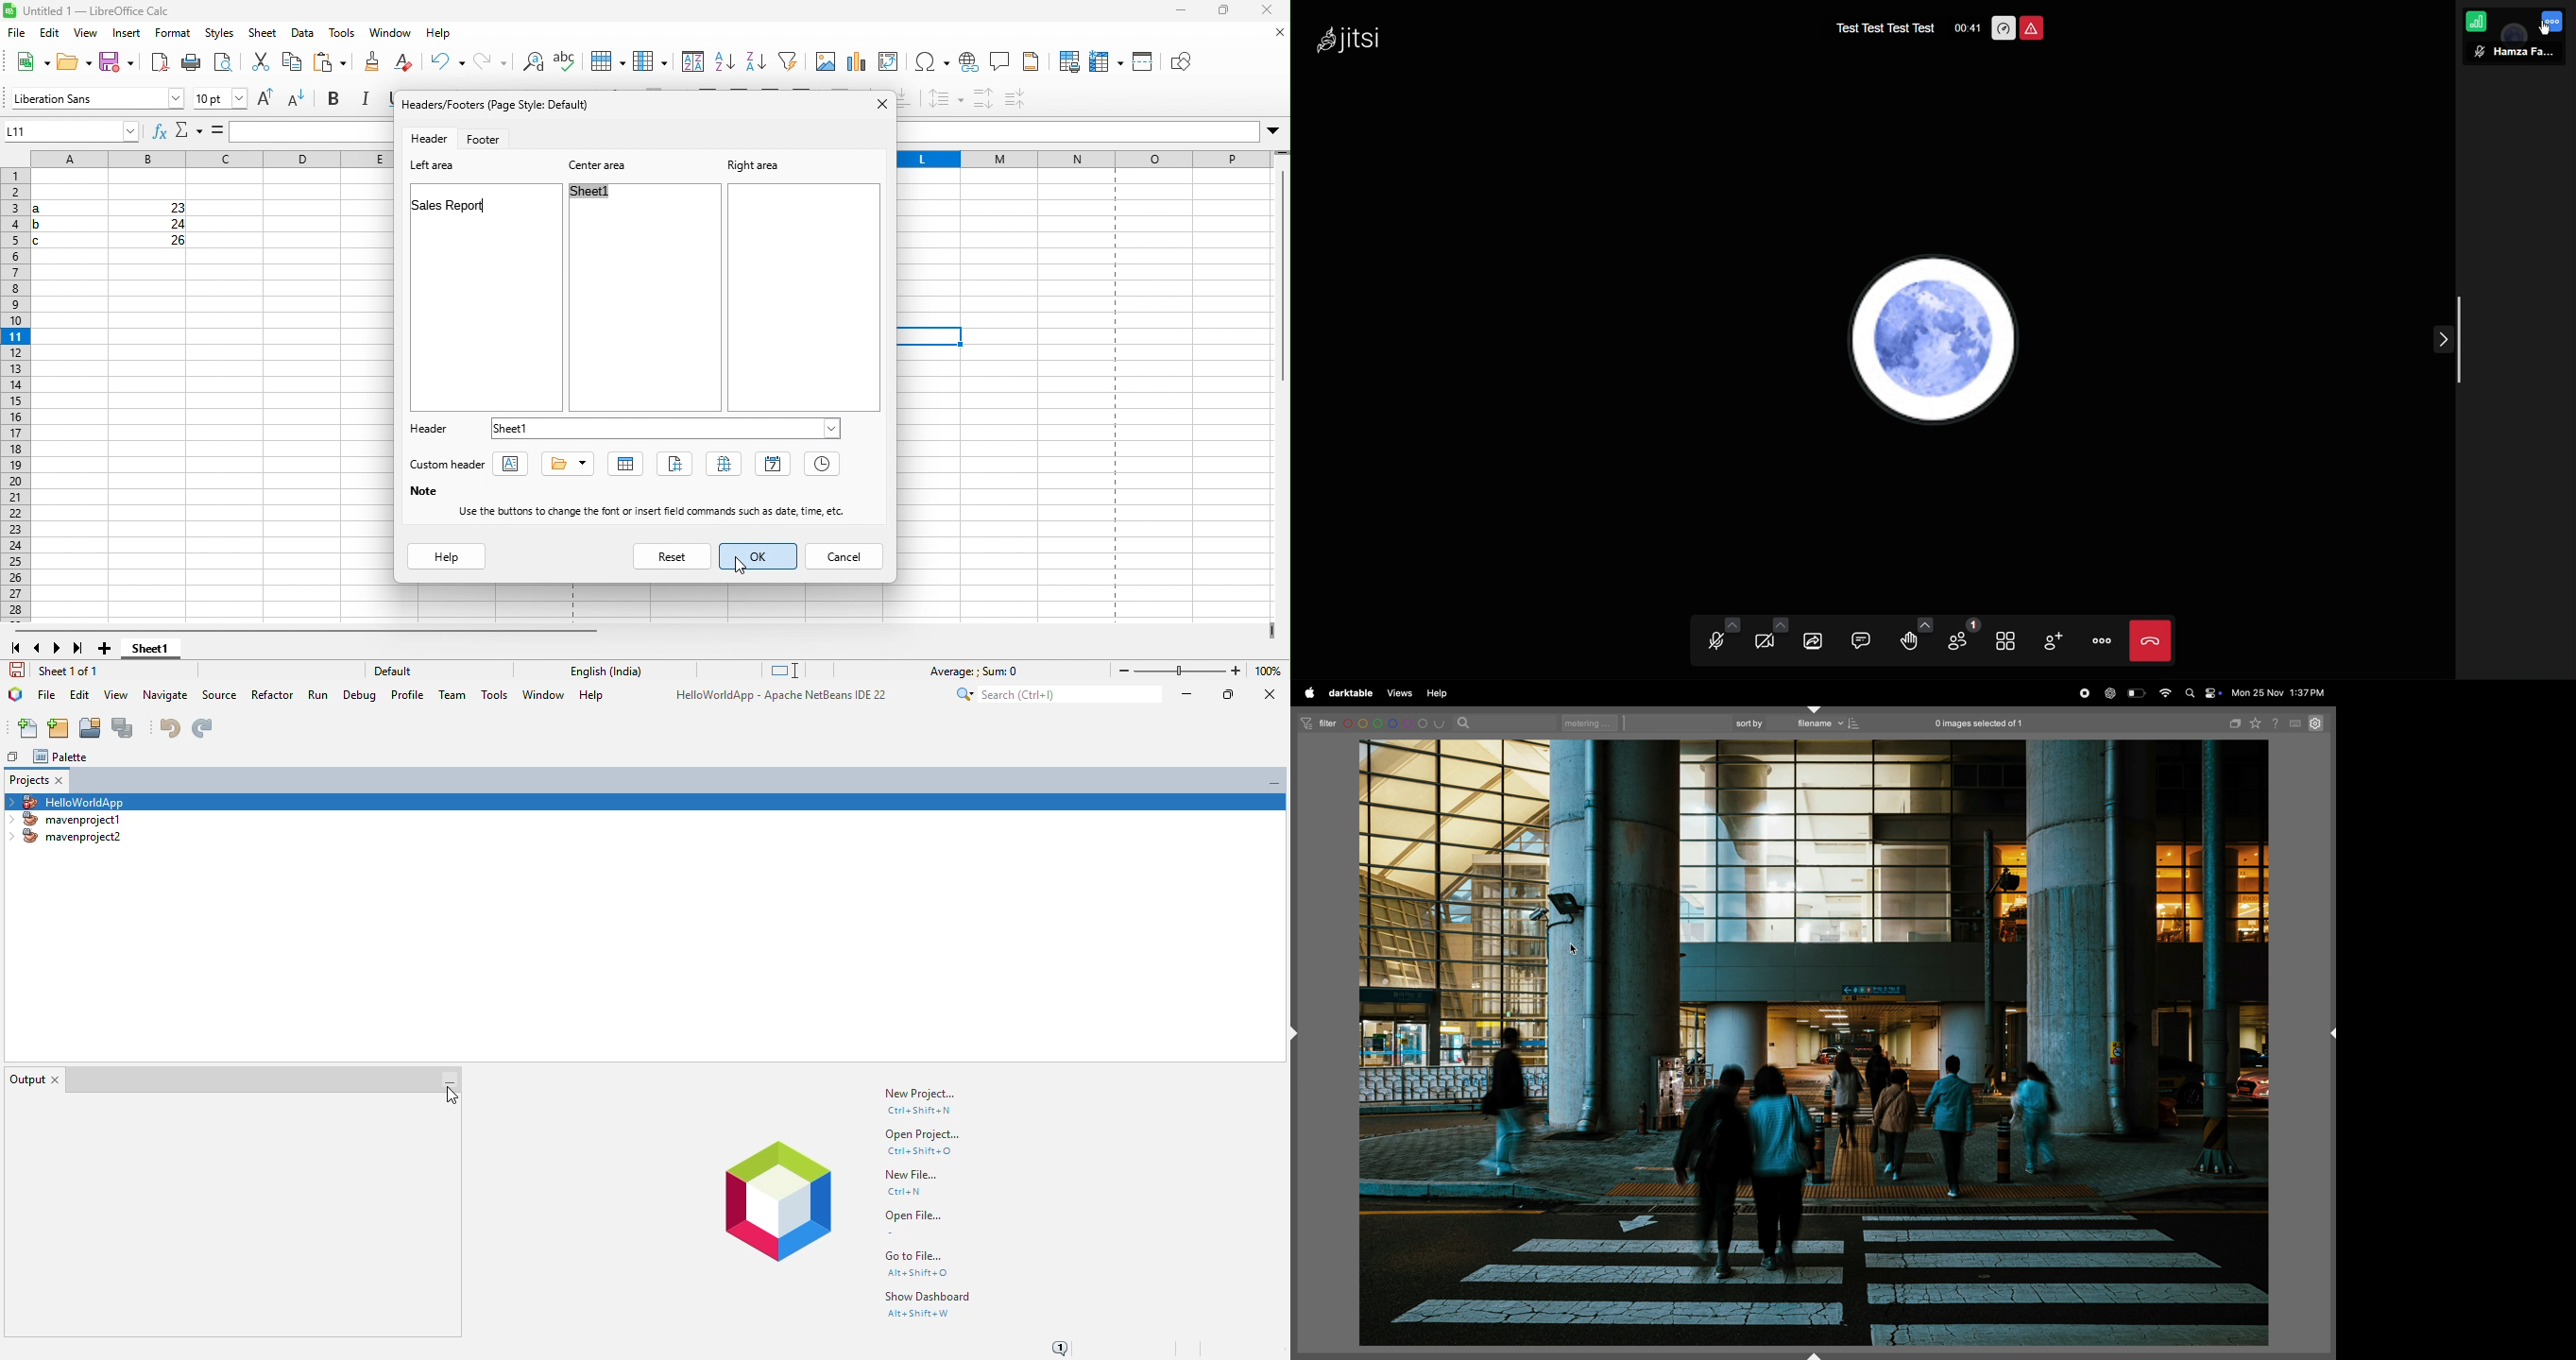  I want to click on default, so click(418, 668).